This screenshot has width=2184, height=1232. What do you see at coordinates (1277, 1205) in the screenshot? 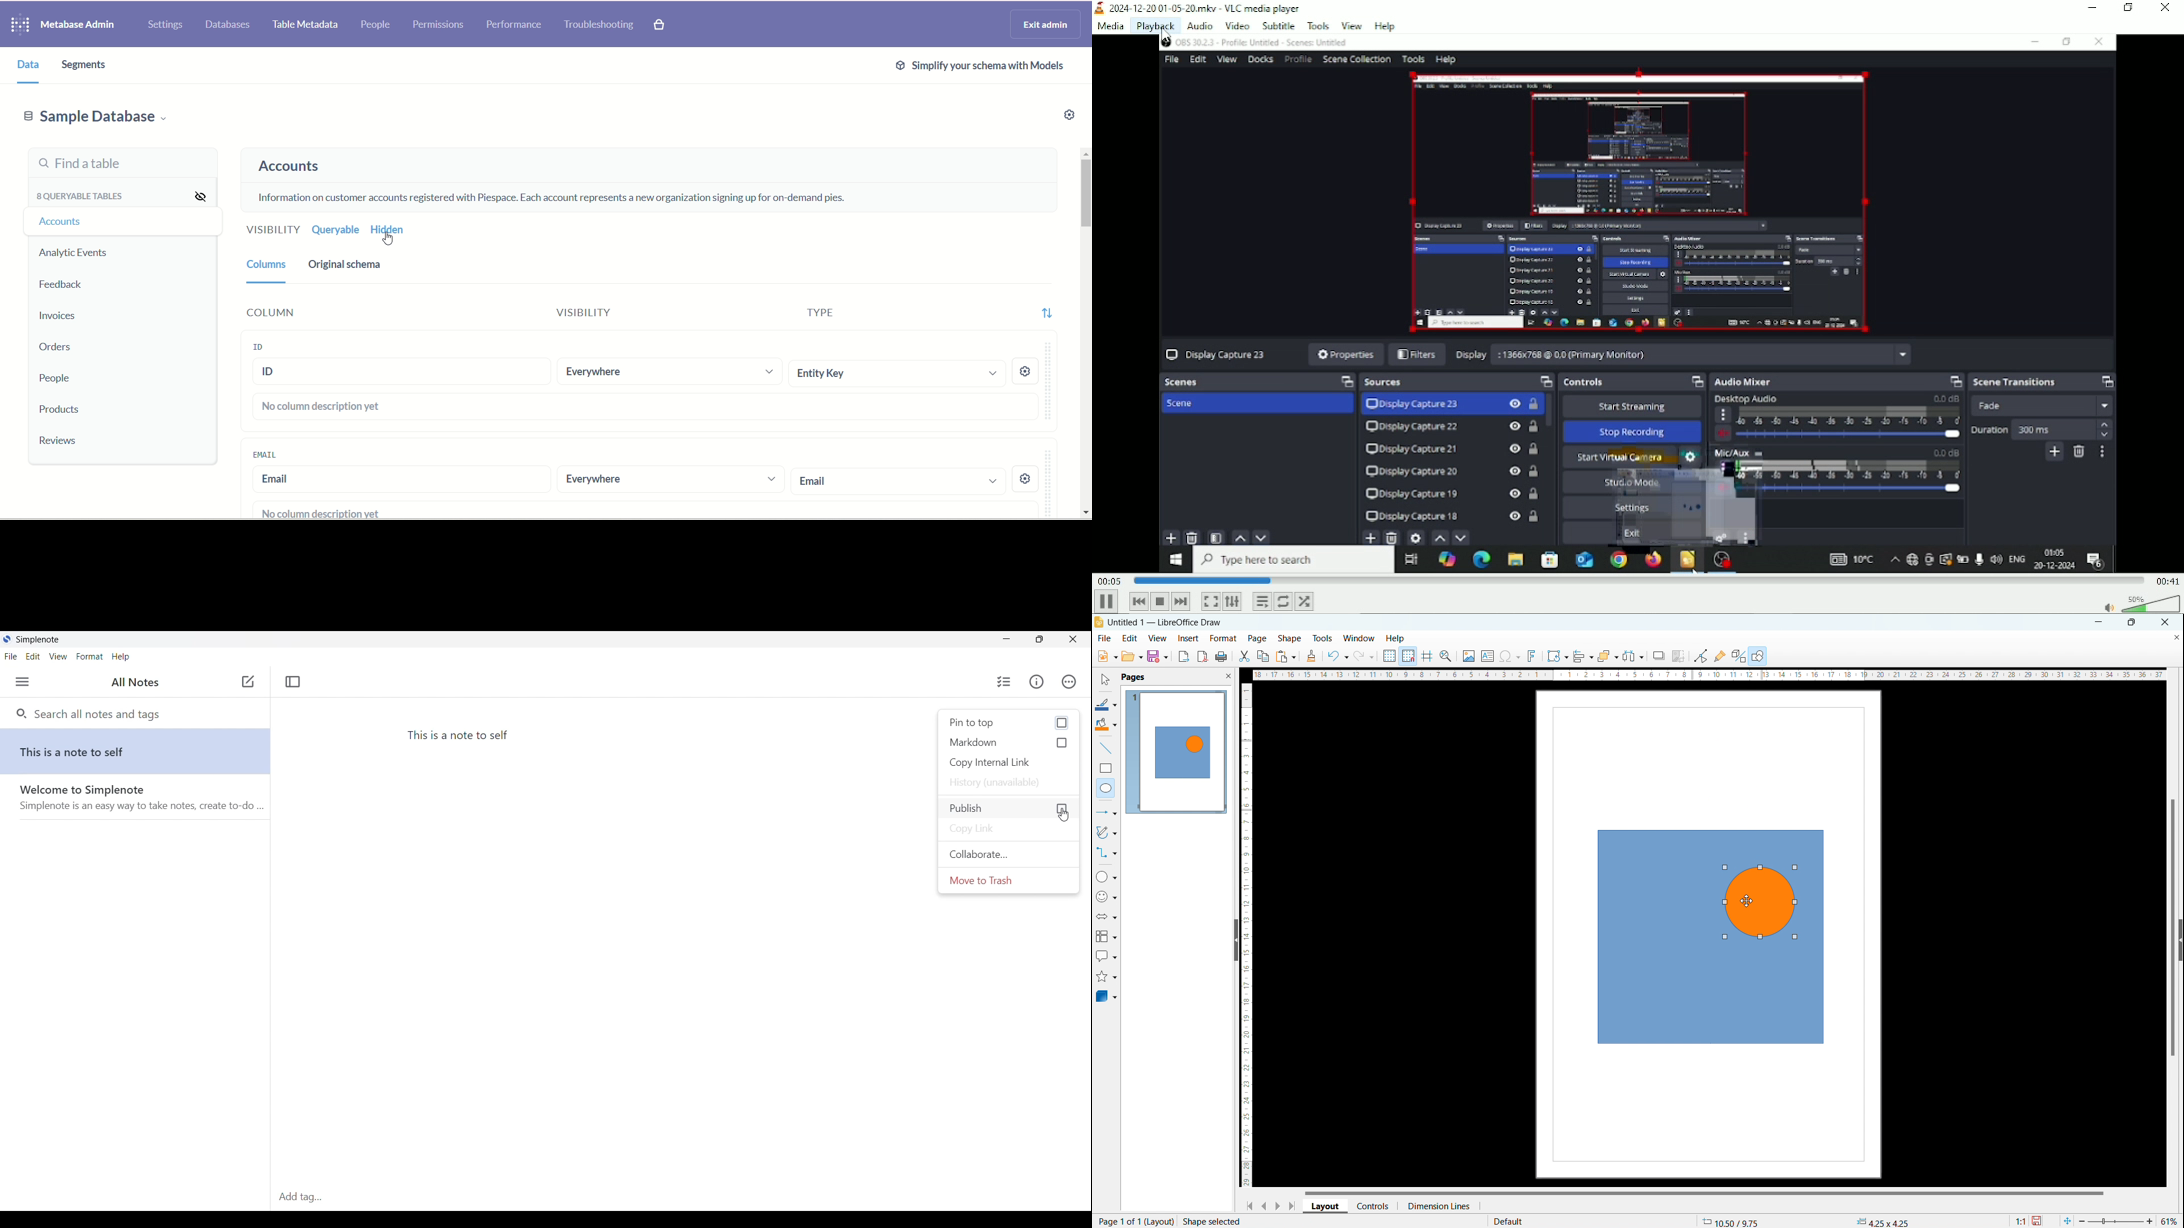
I see `go to next page` at bounding box center [1277, 1205].